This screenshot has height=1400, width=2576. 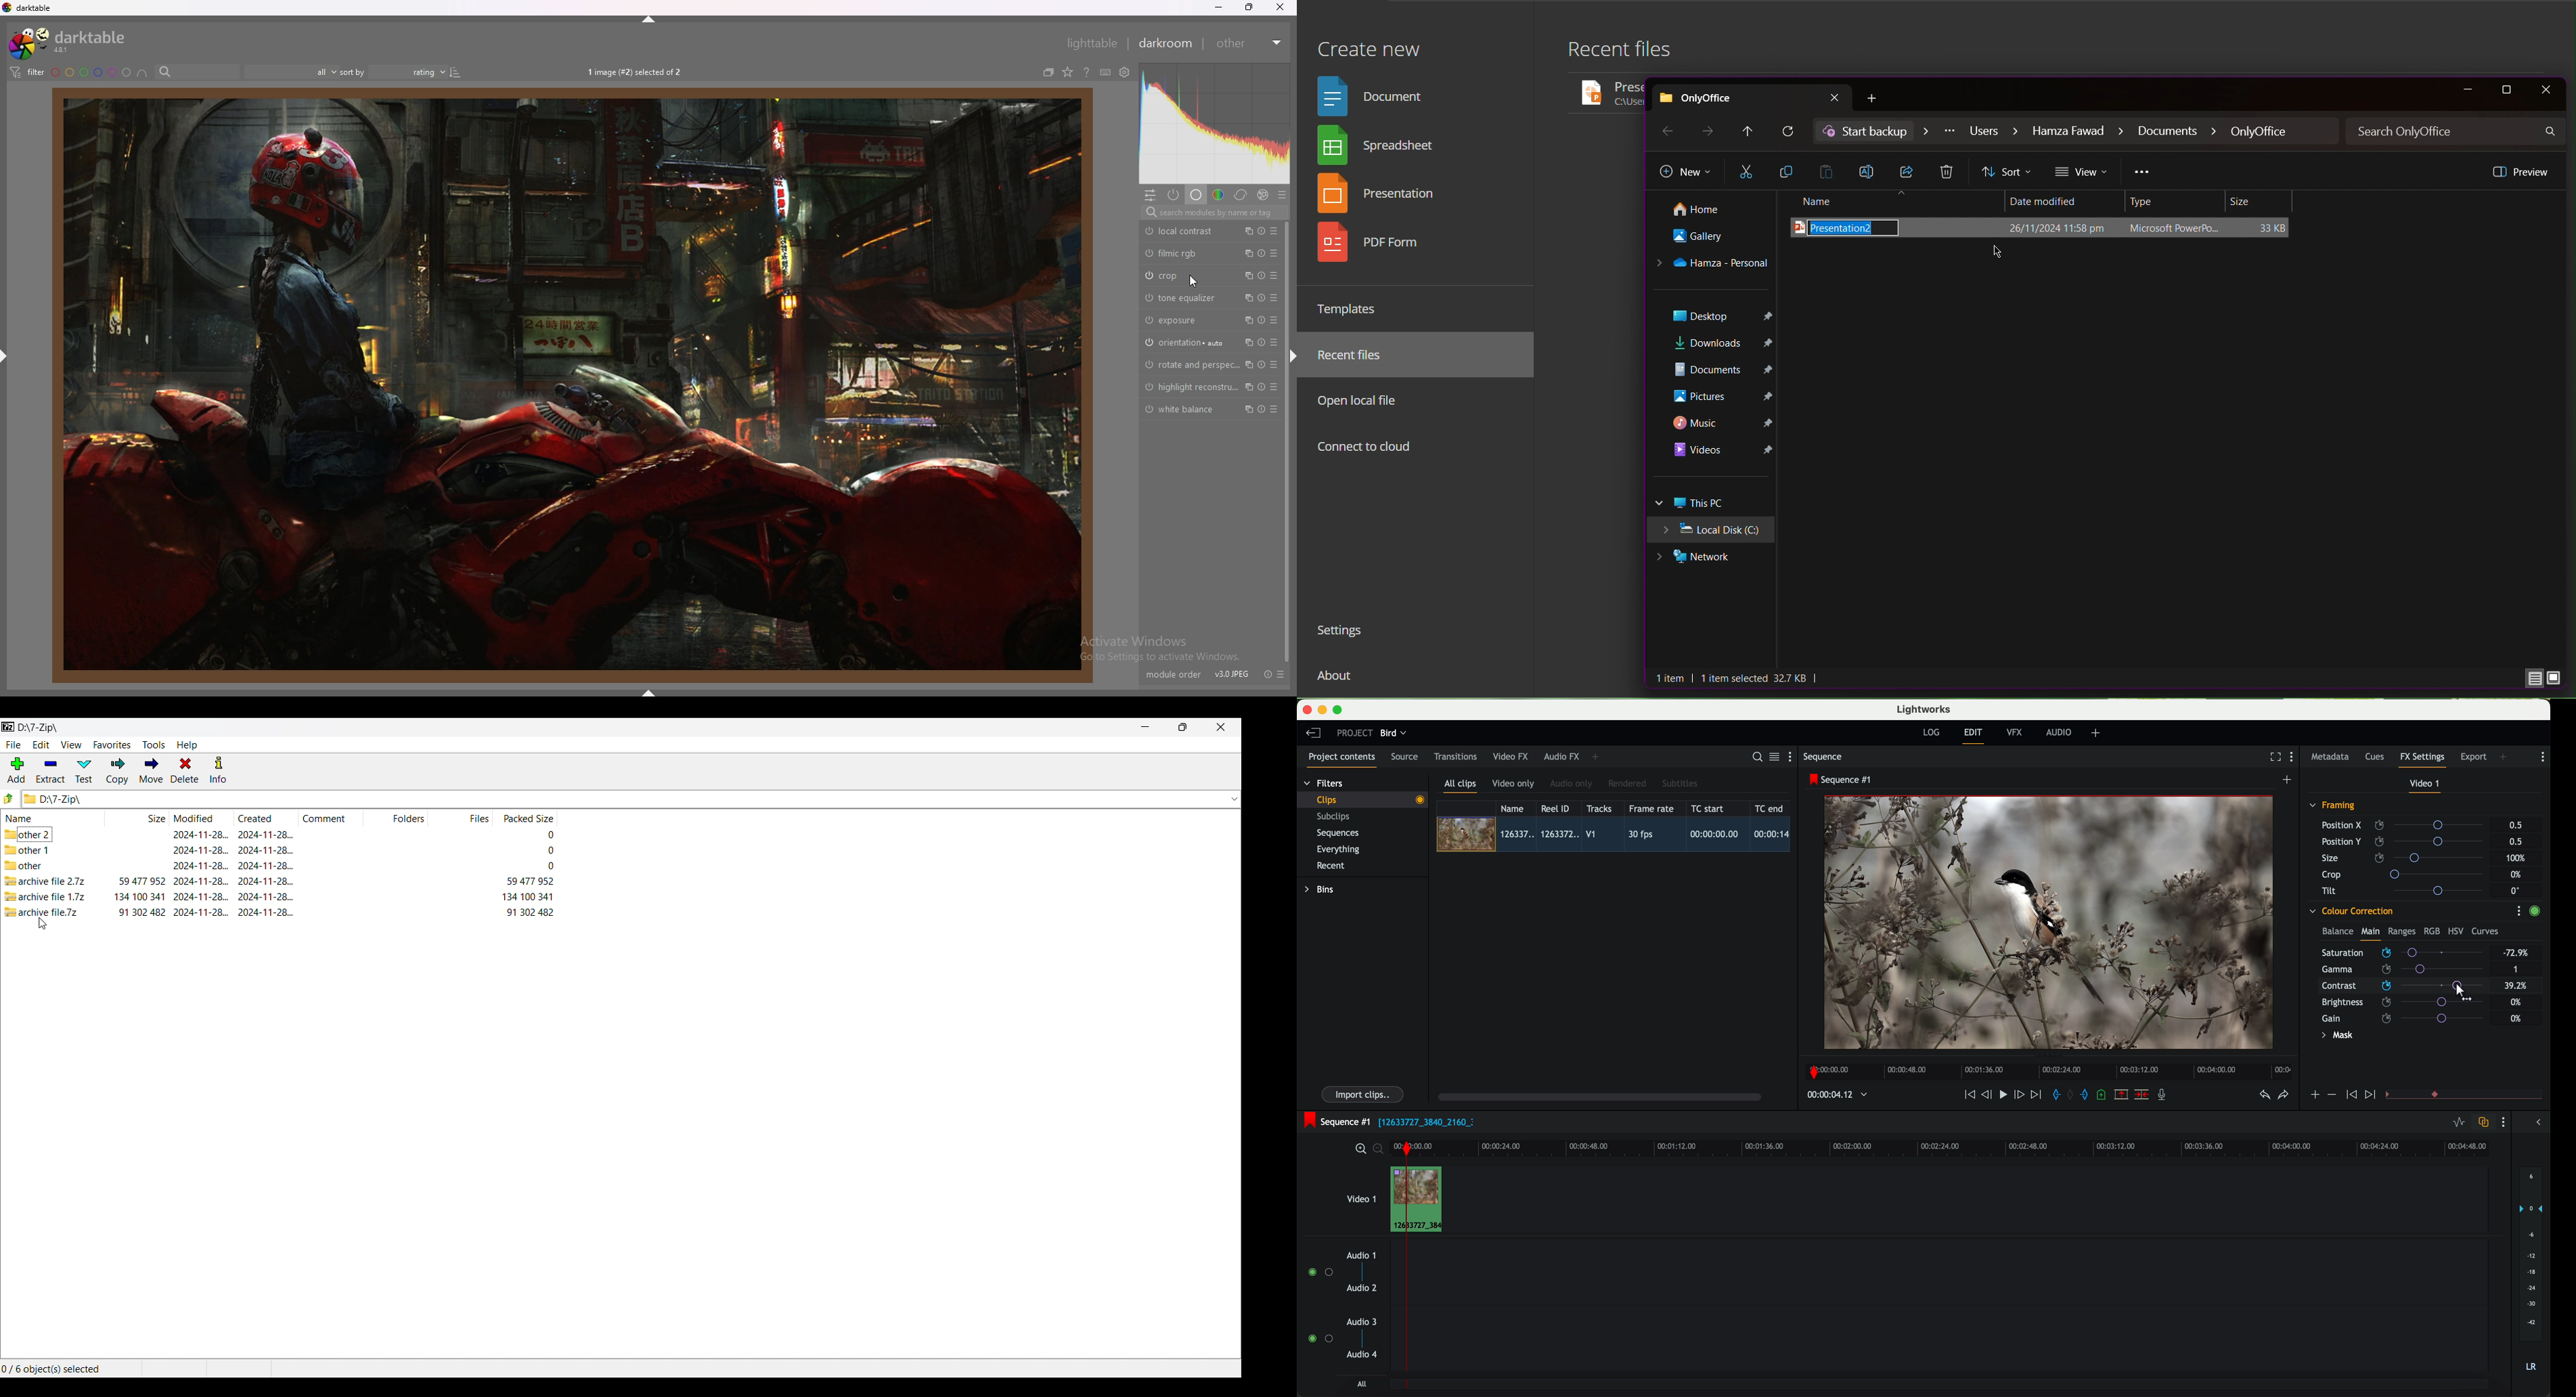 What do you see at coordinates (23, 865) in the screenshot?
I see `folder` at bounding box center [23, 865].